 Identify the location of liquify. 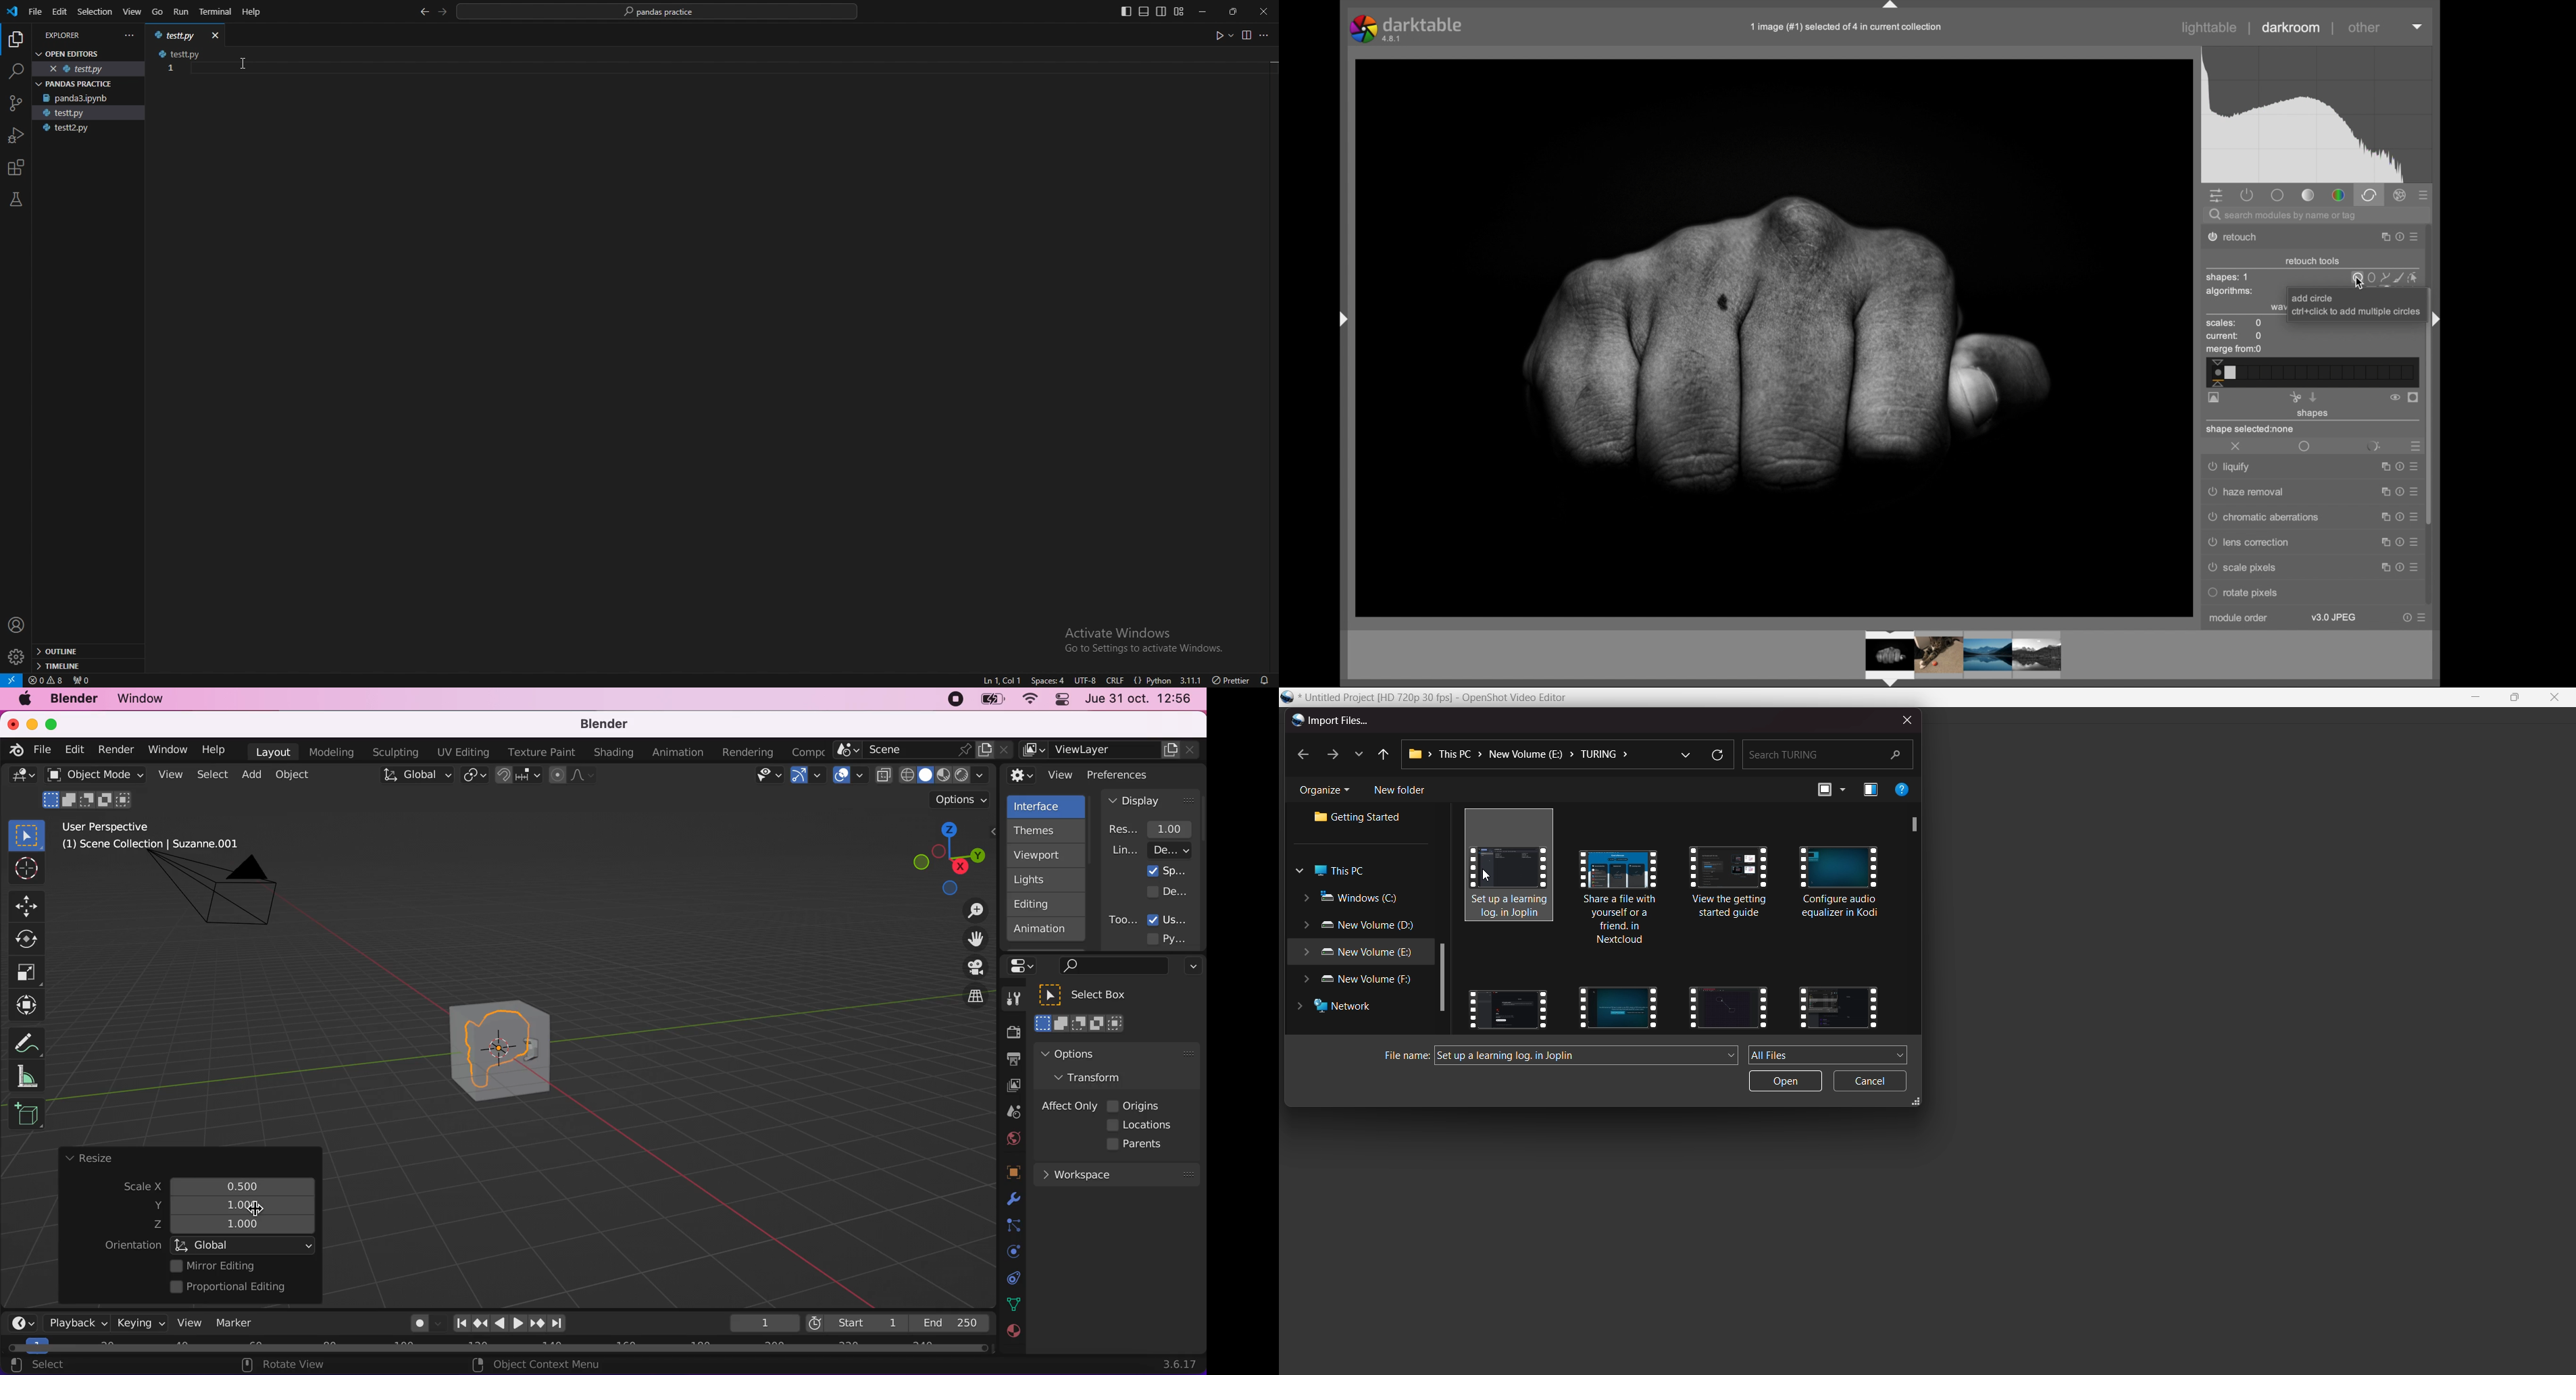
(2232, 469).